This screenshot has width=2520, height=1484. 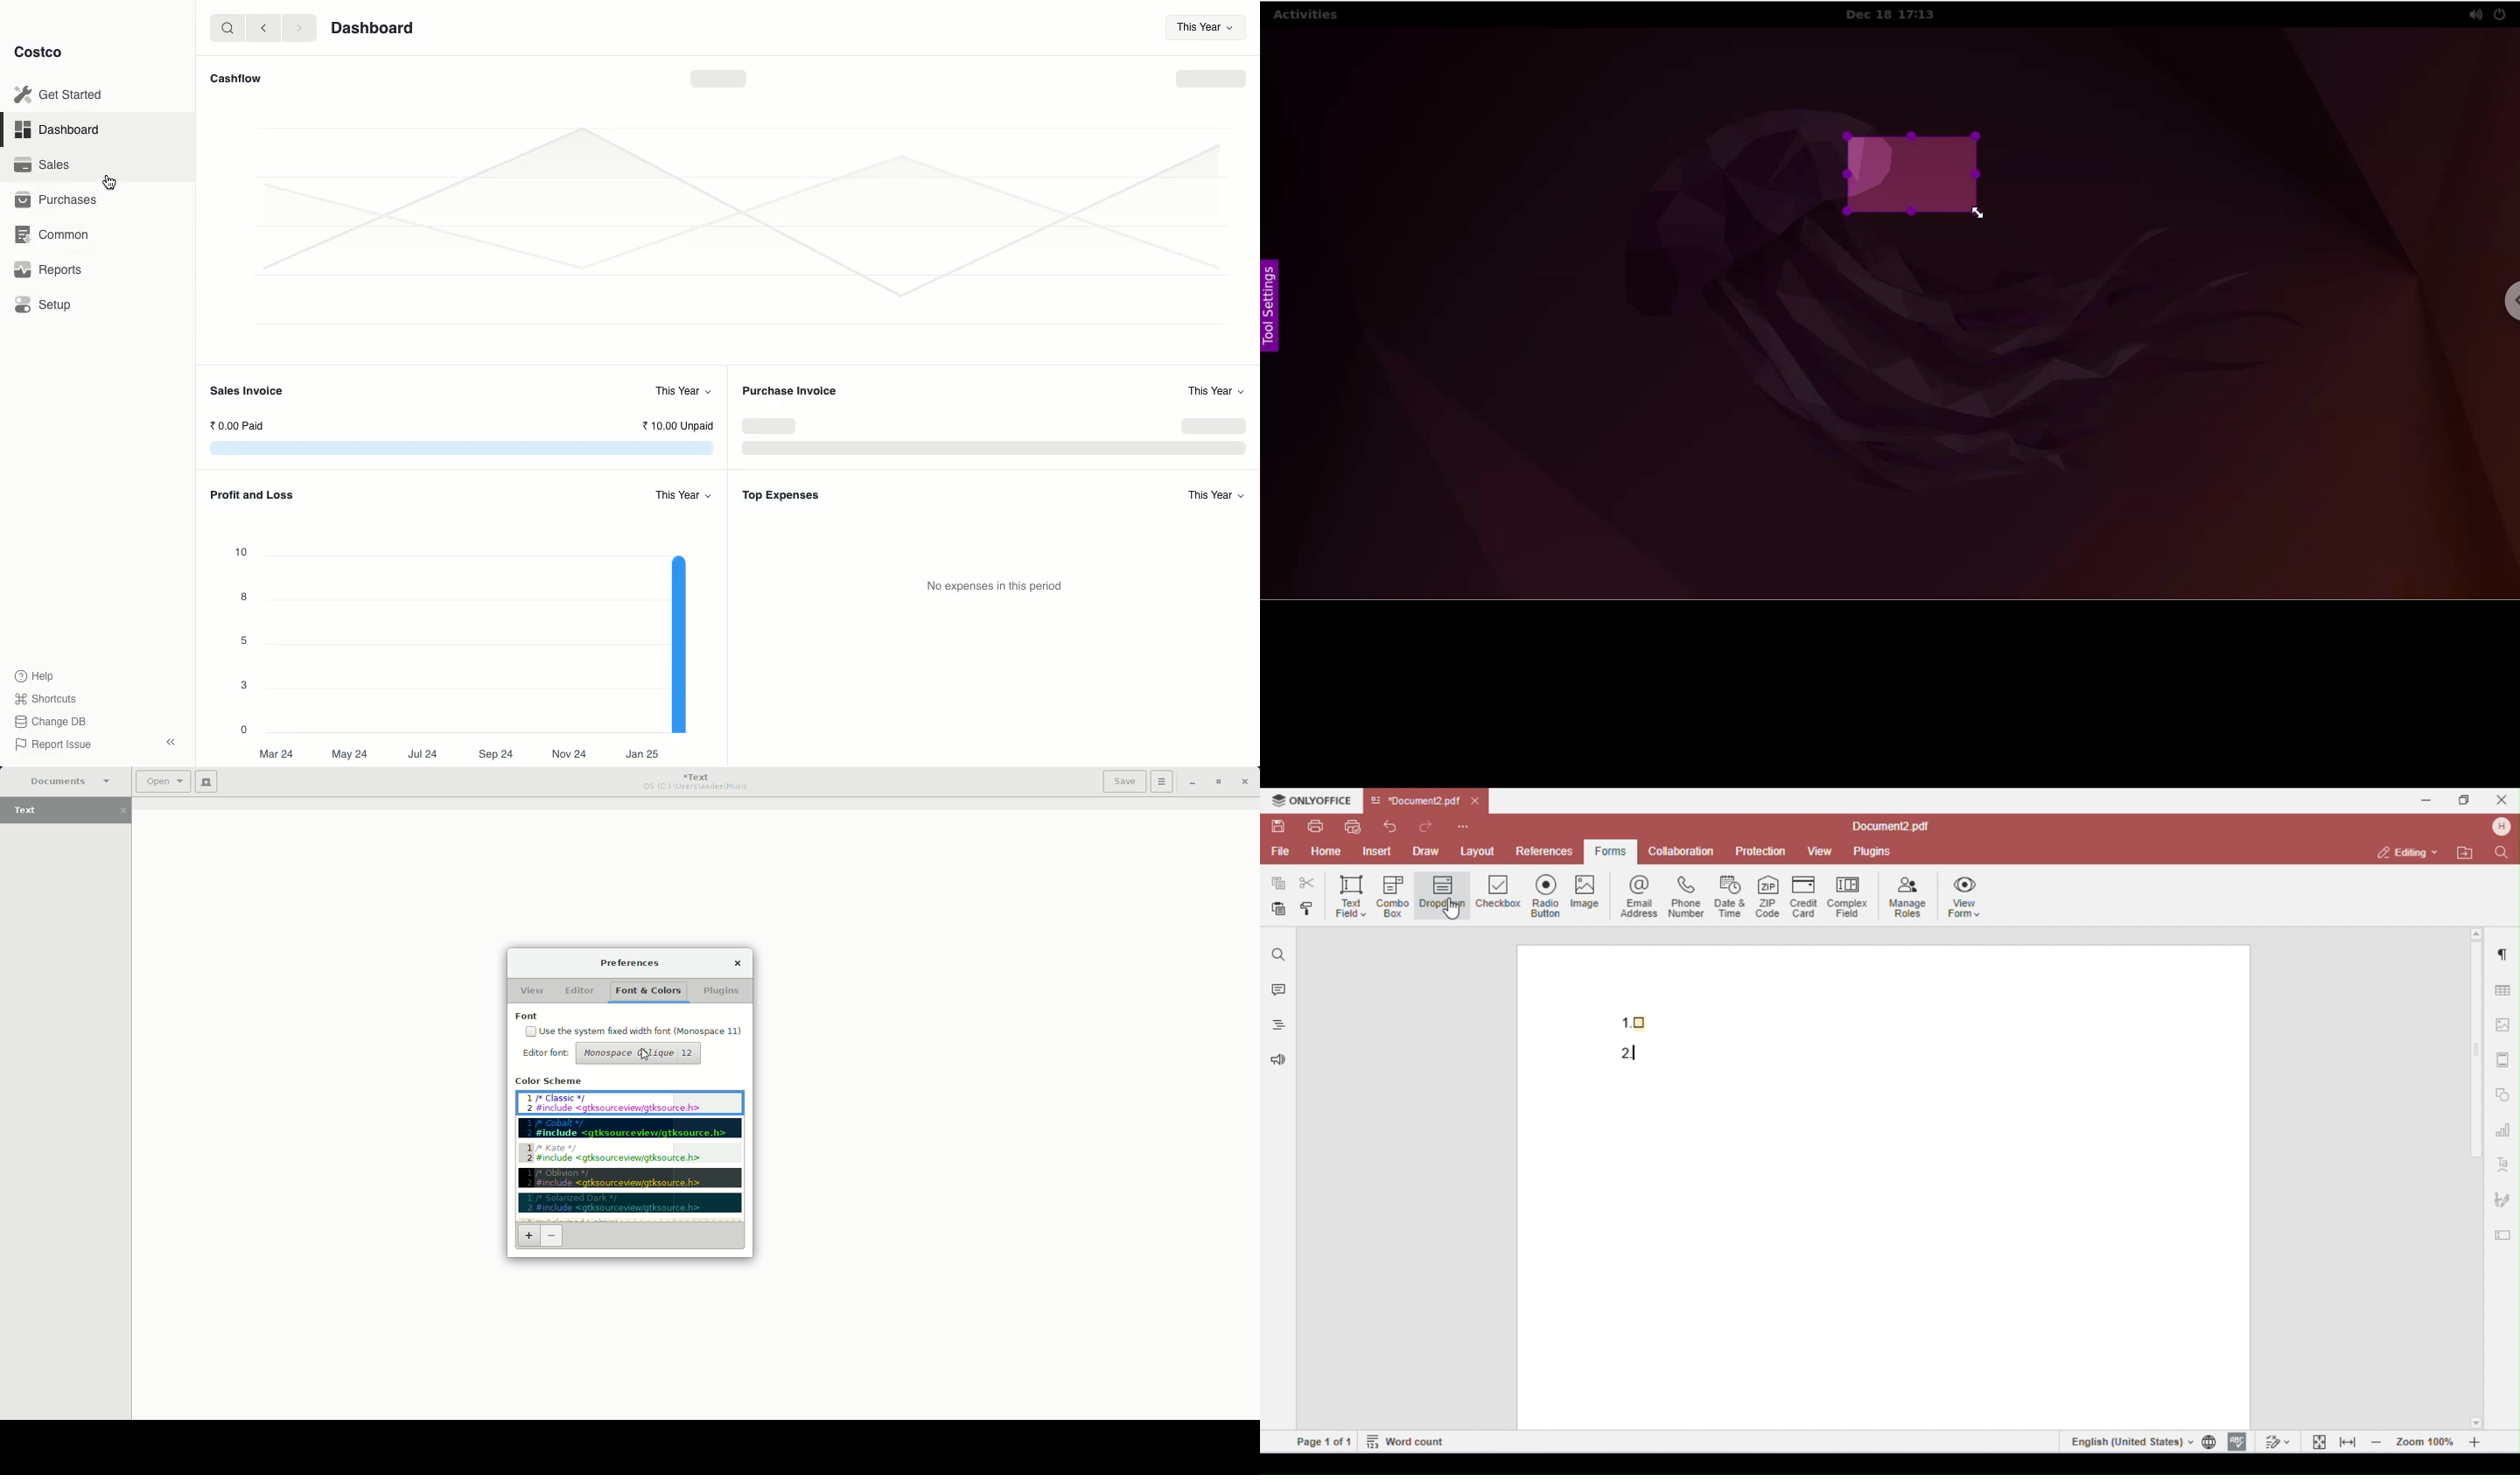 I want to click on Purchase Invoice, so click(x=792, y=390).